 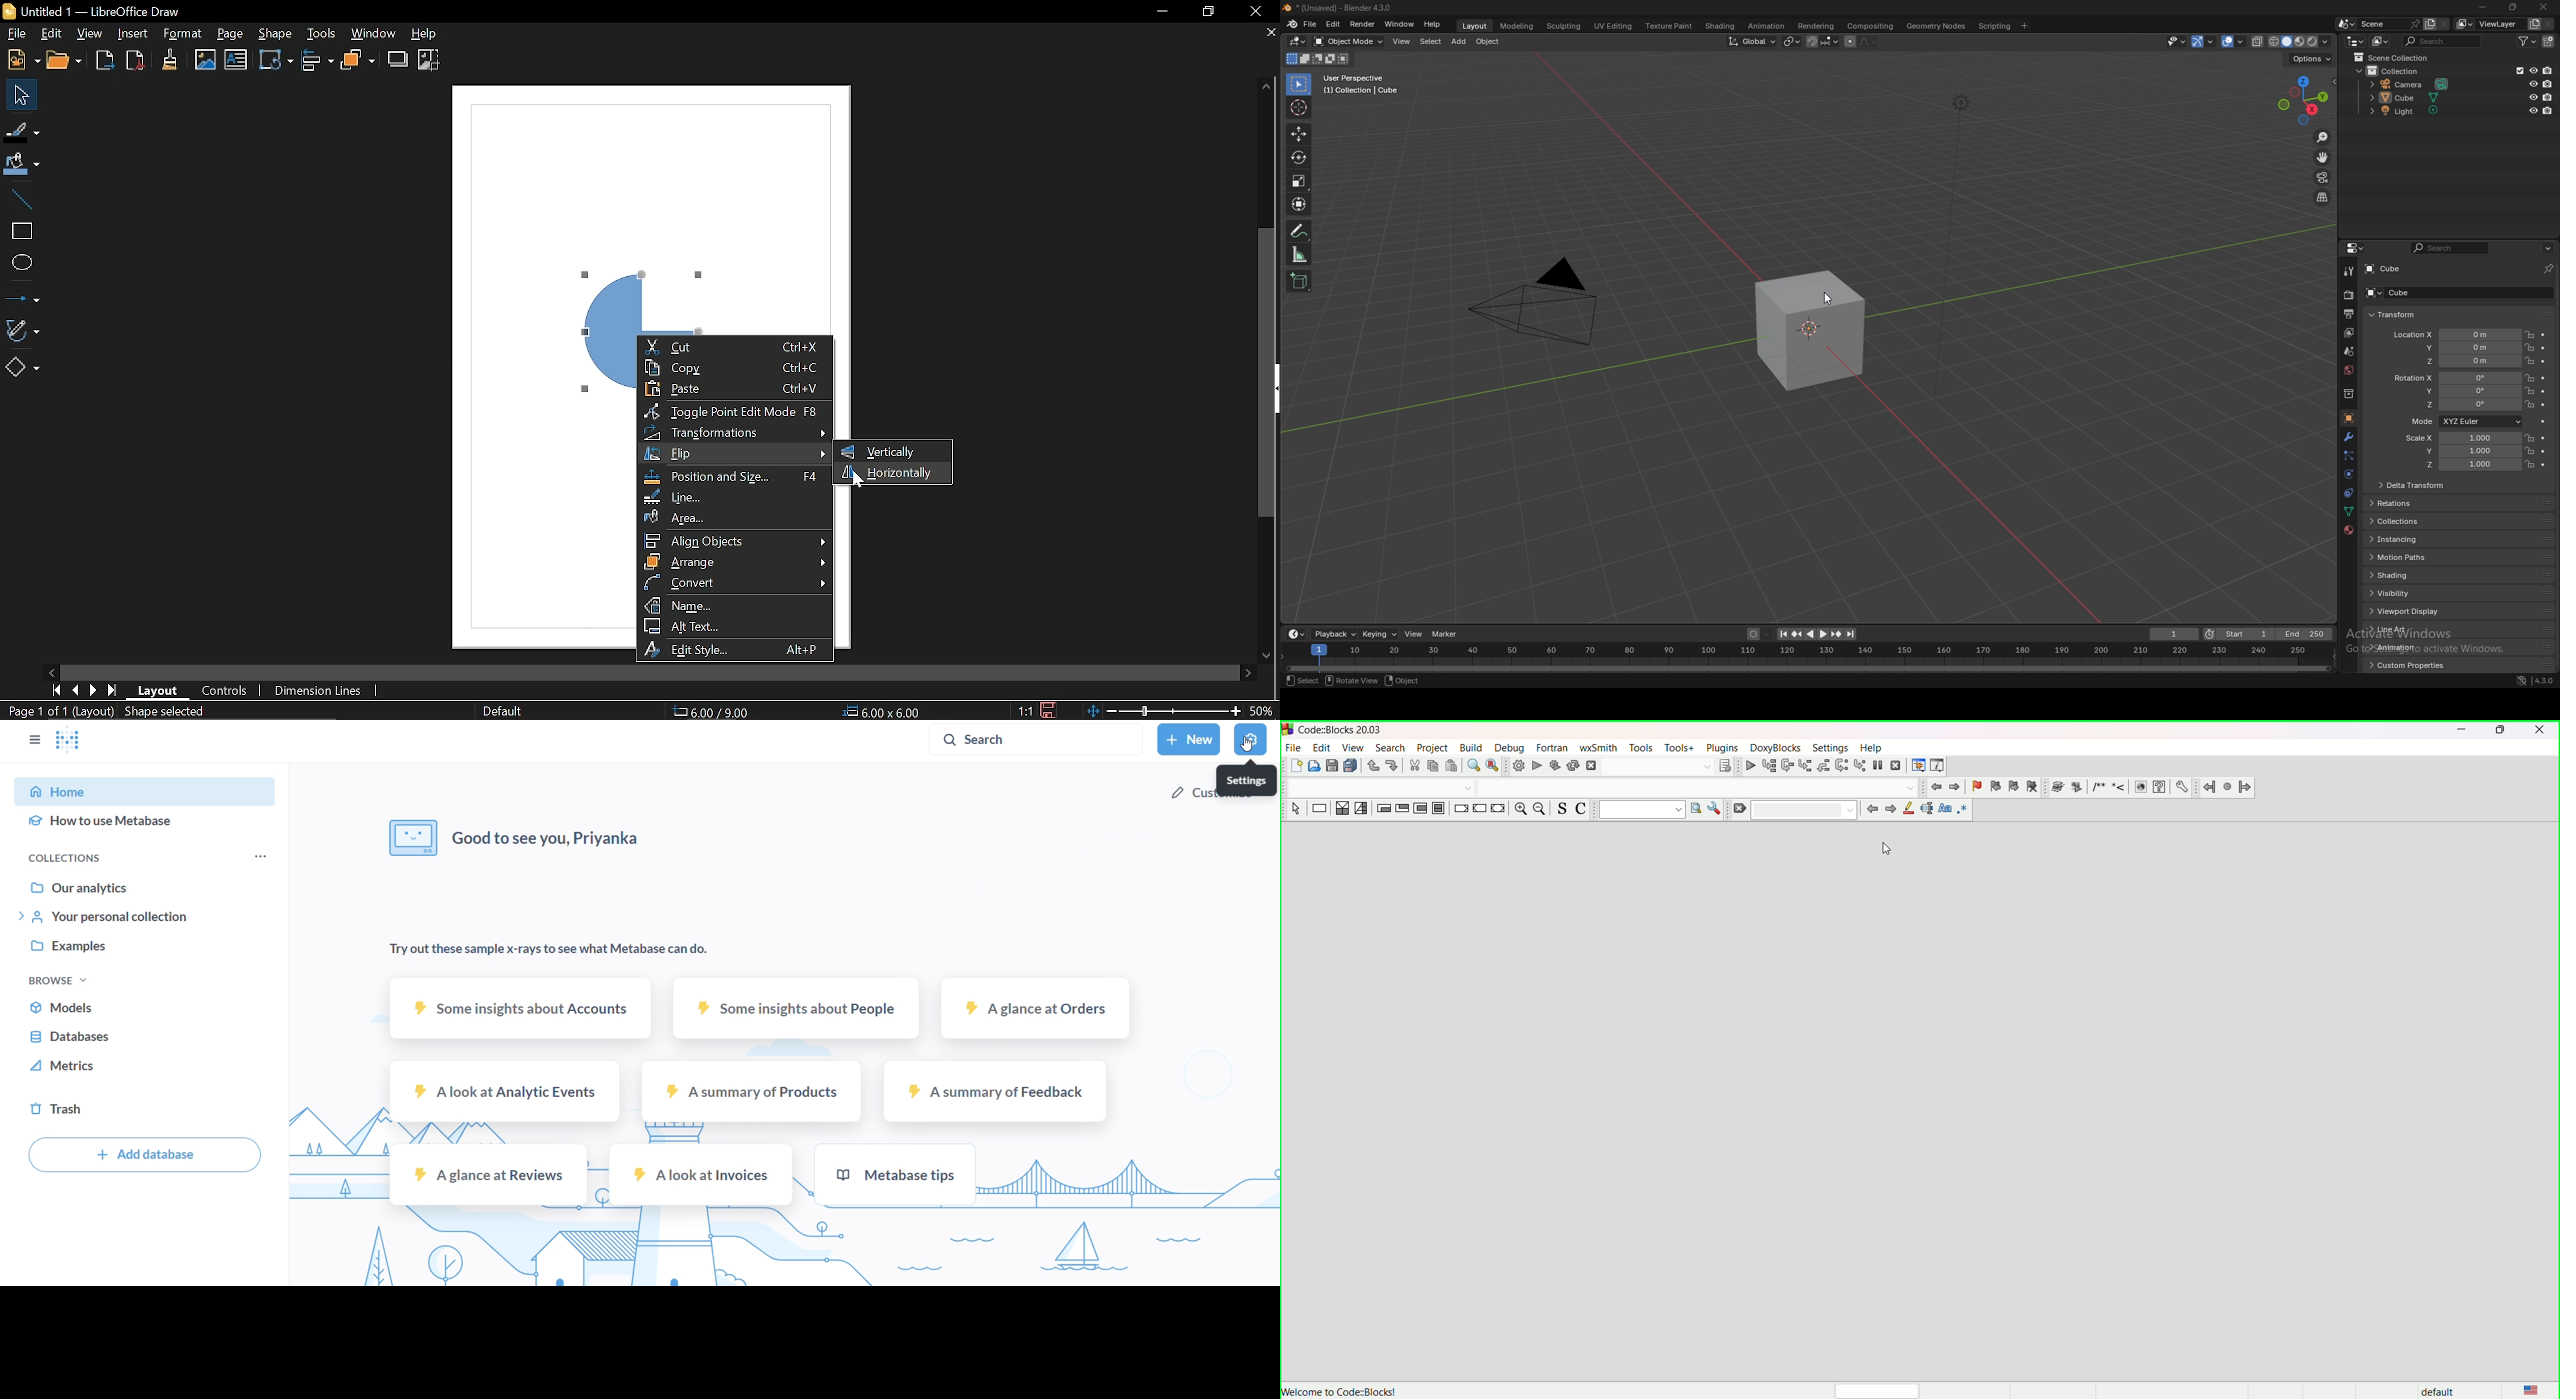 What do you see at coordinates (1294, 748) in the screenshot?
I see `file` at bounding box center [1294, 748].